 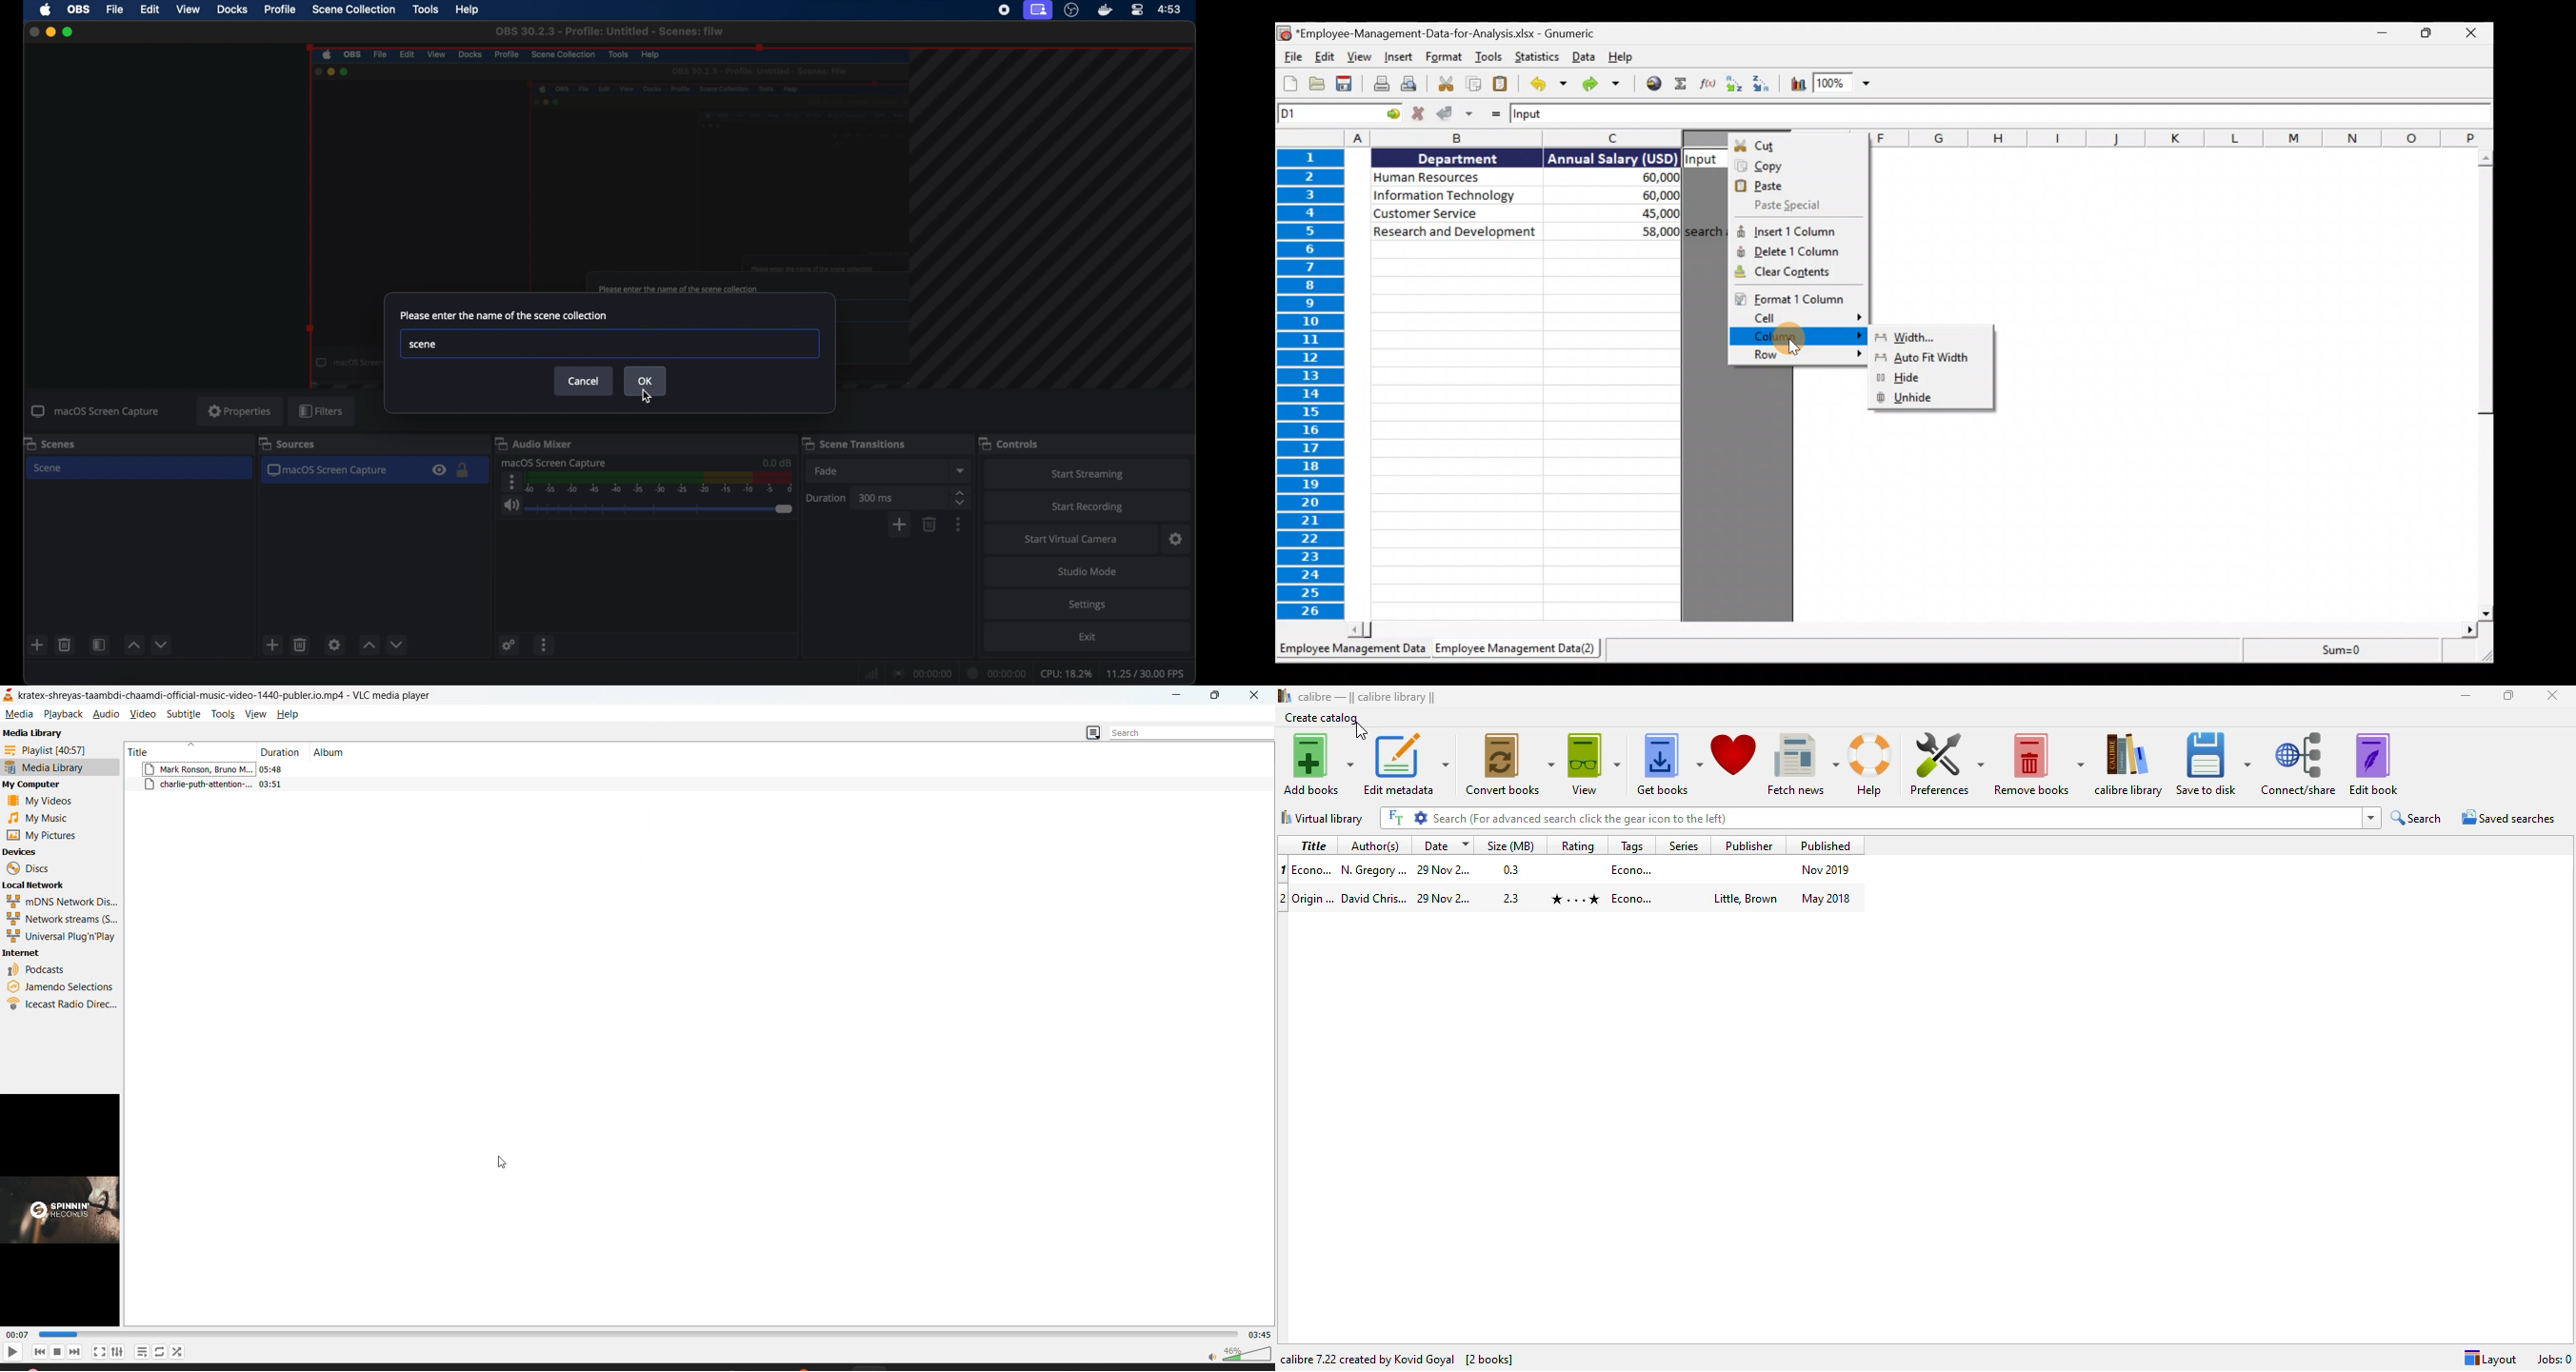 What do you see at coordinates (1445, 845) in the screenshot?
I see `date` at bounding box center [1445, 845].